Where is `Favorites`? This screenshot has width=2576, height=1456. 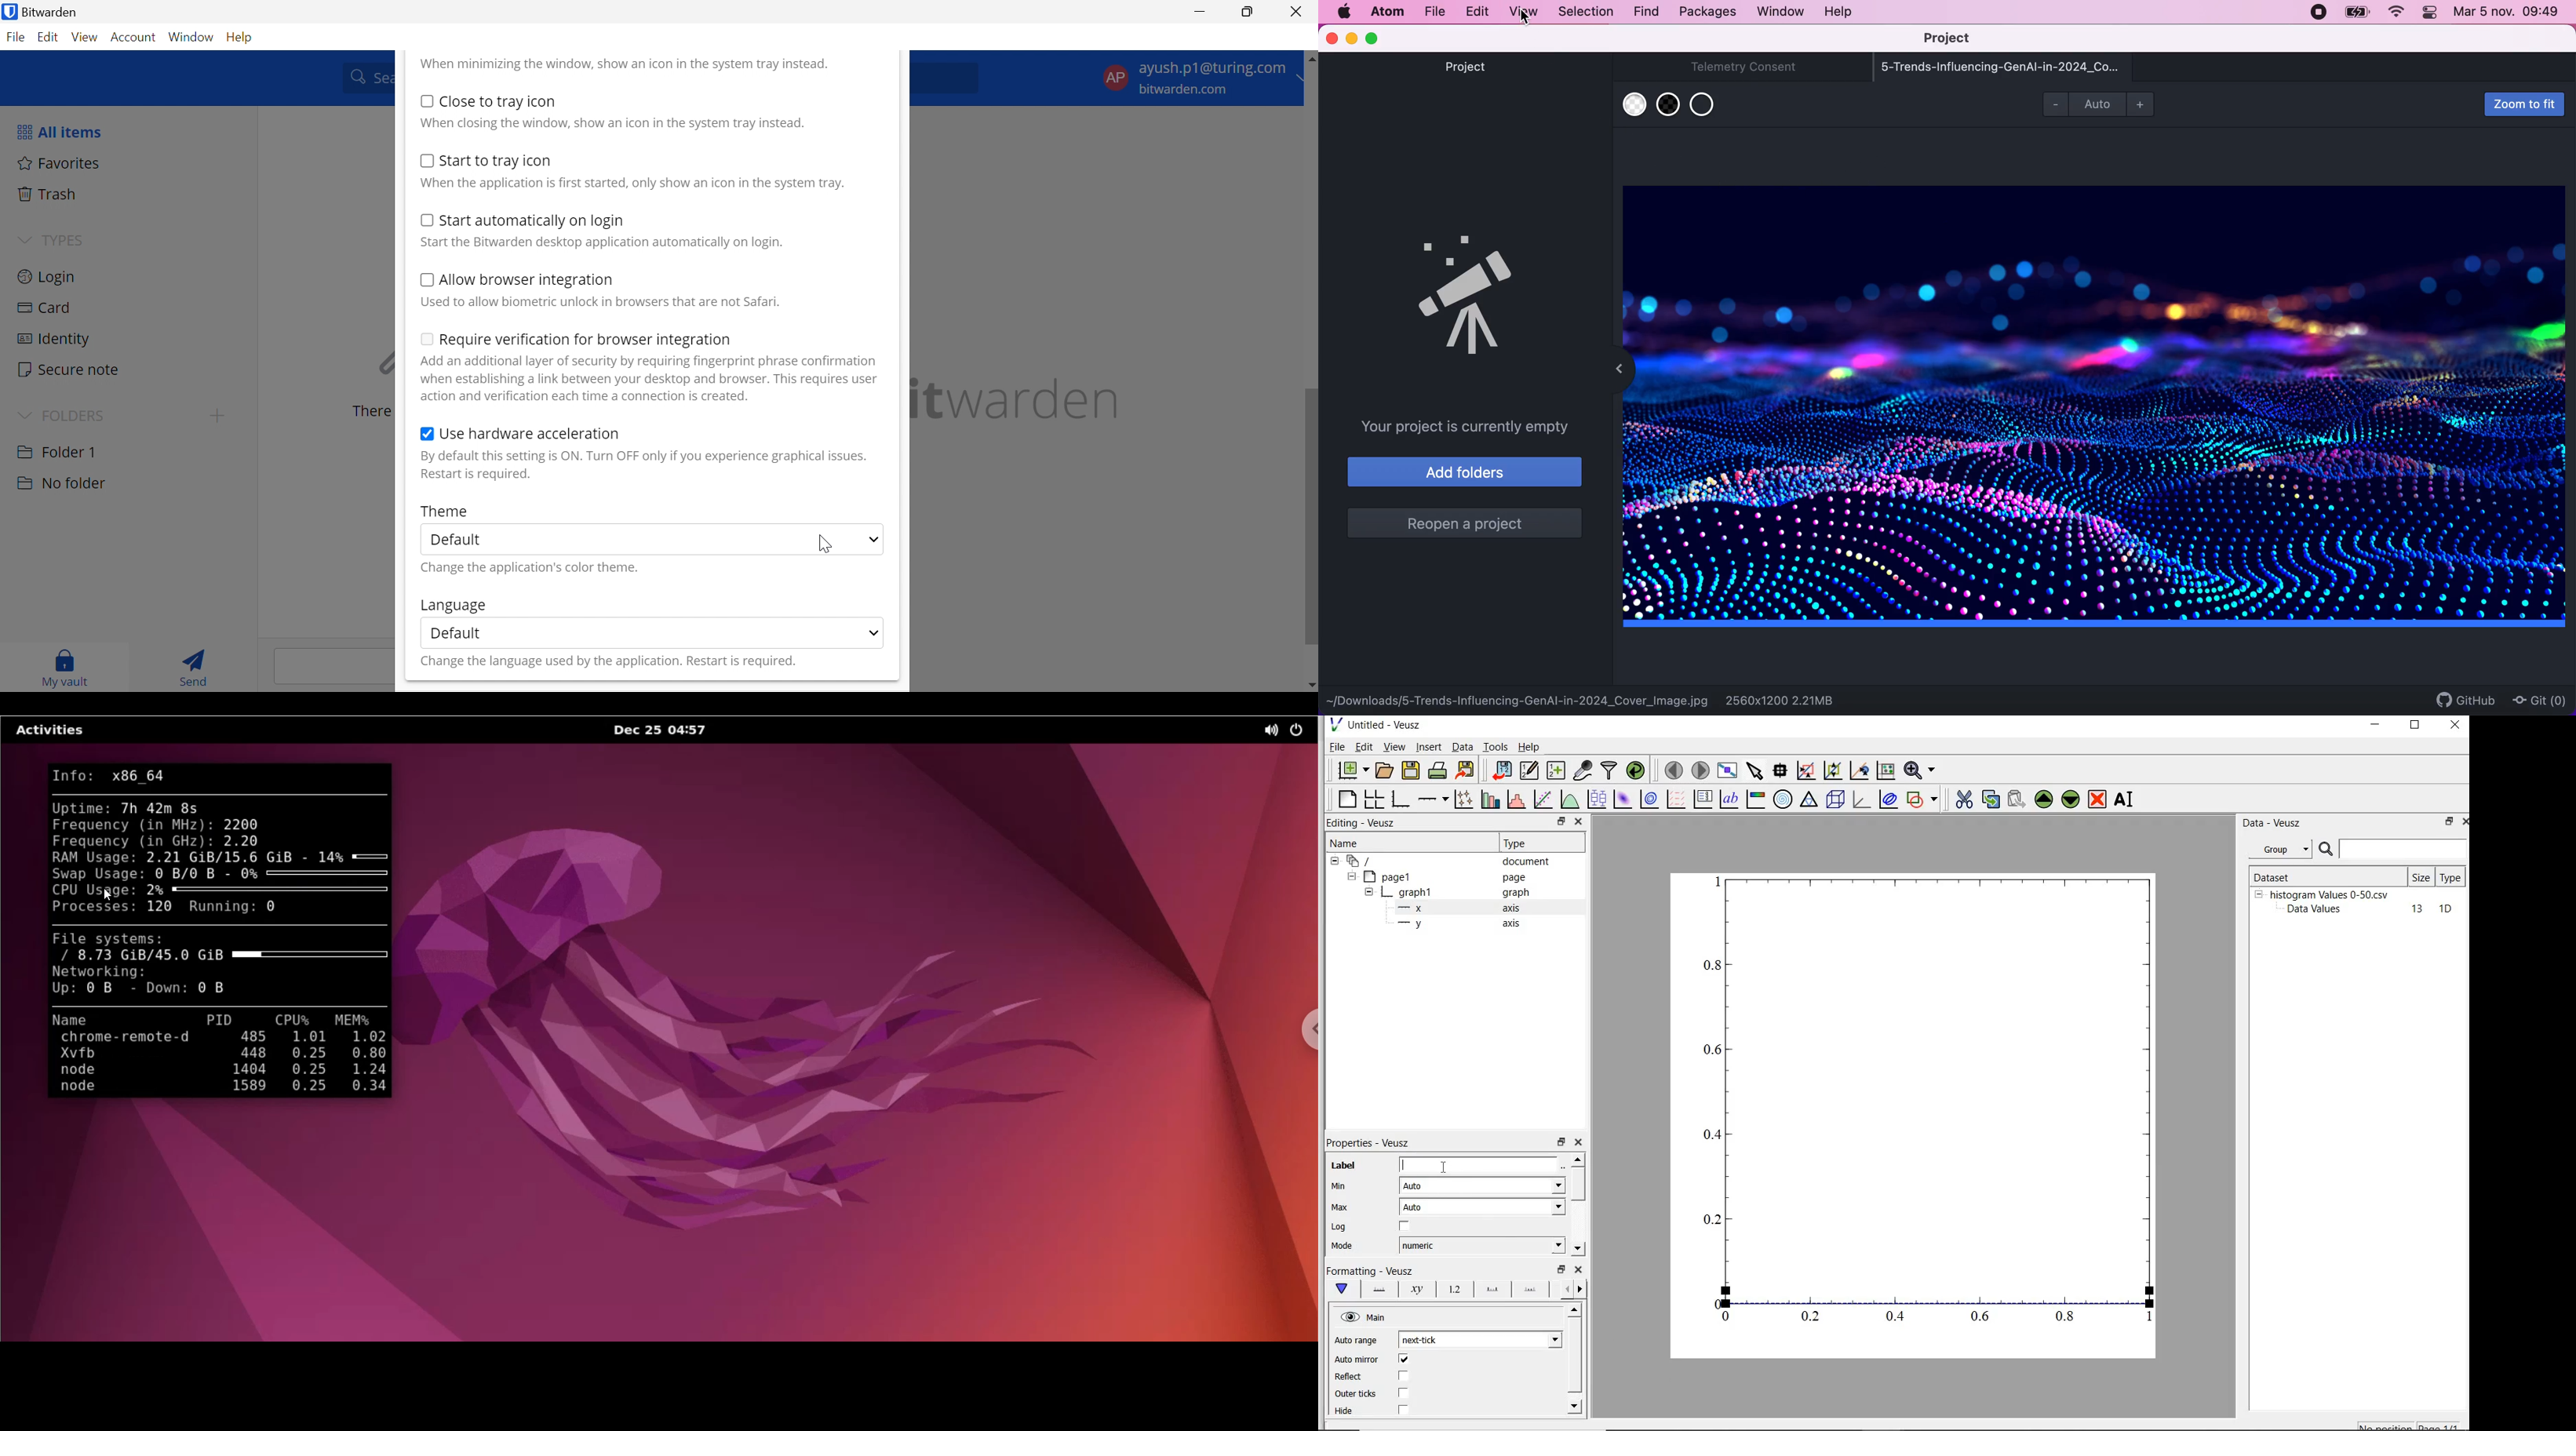
Favorites is located at coordinates (59, 162).